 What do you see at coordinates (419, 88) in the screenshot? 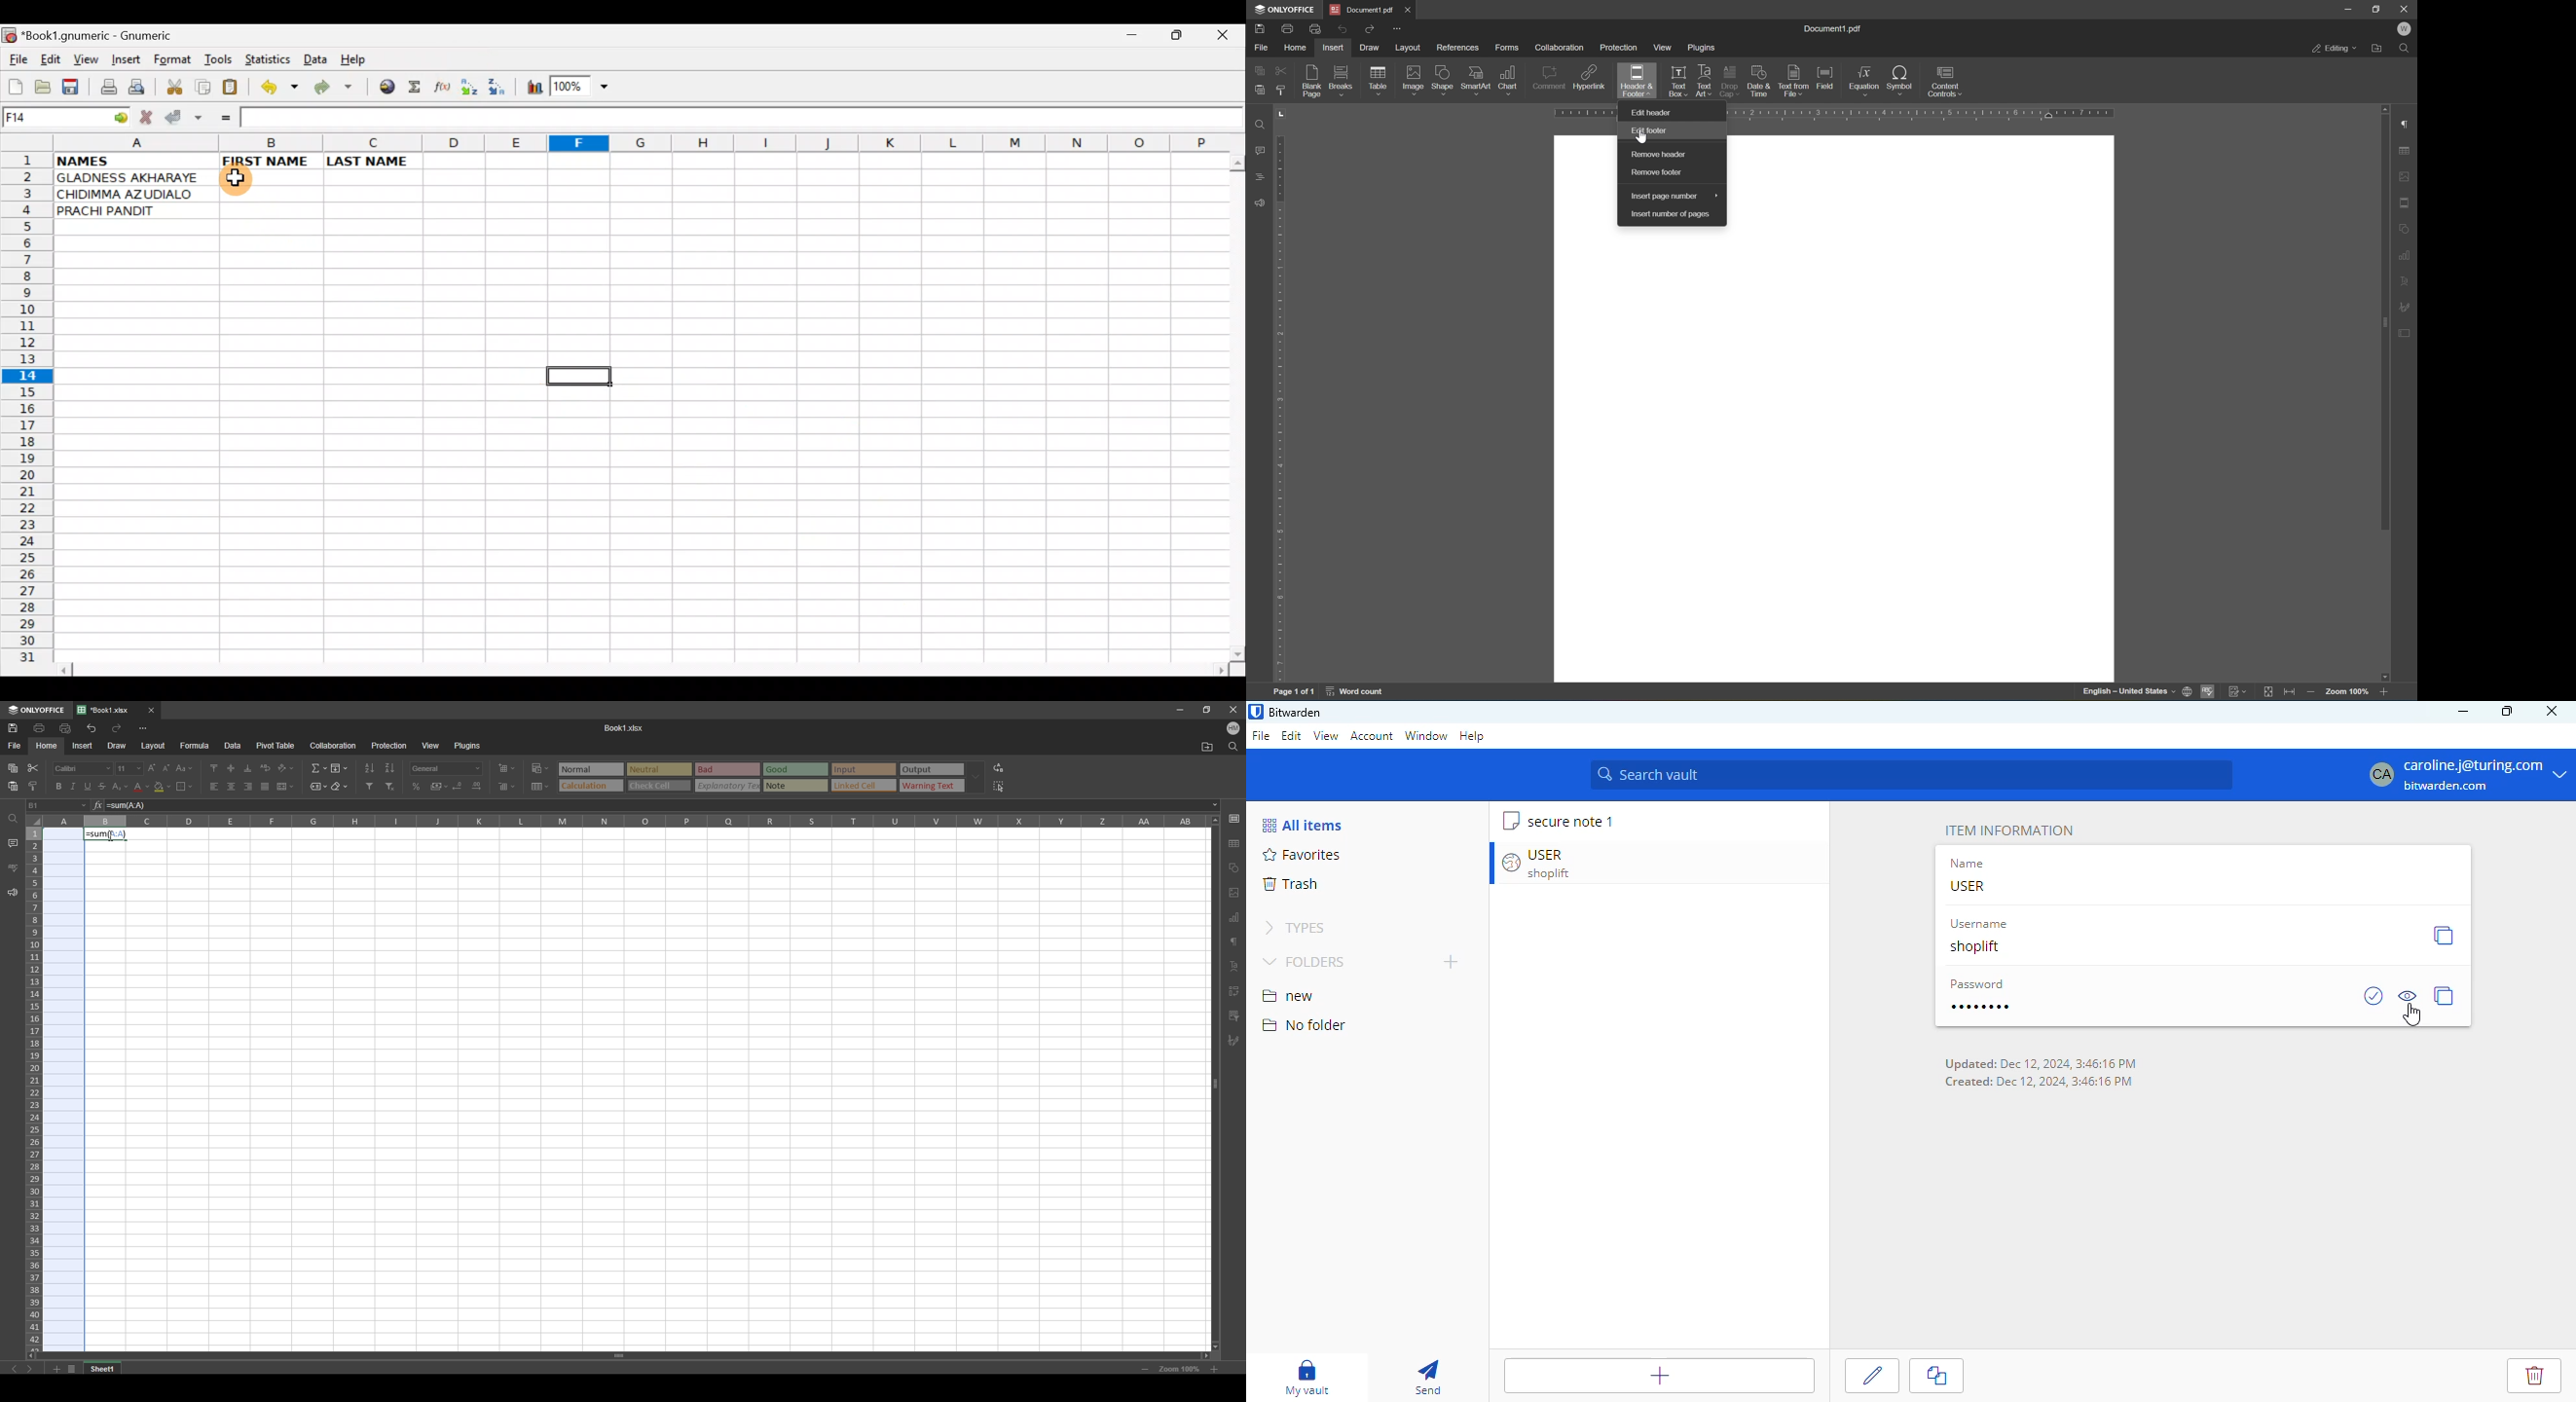
I see `Sum in the current cell` at bounding box center [419, 88].